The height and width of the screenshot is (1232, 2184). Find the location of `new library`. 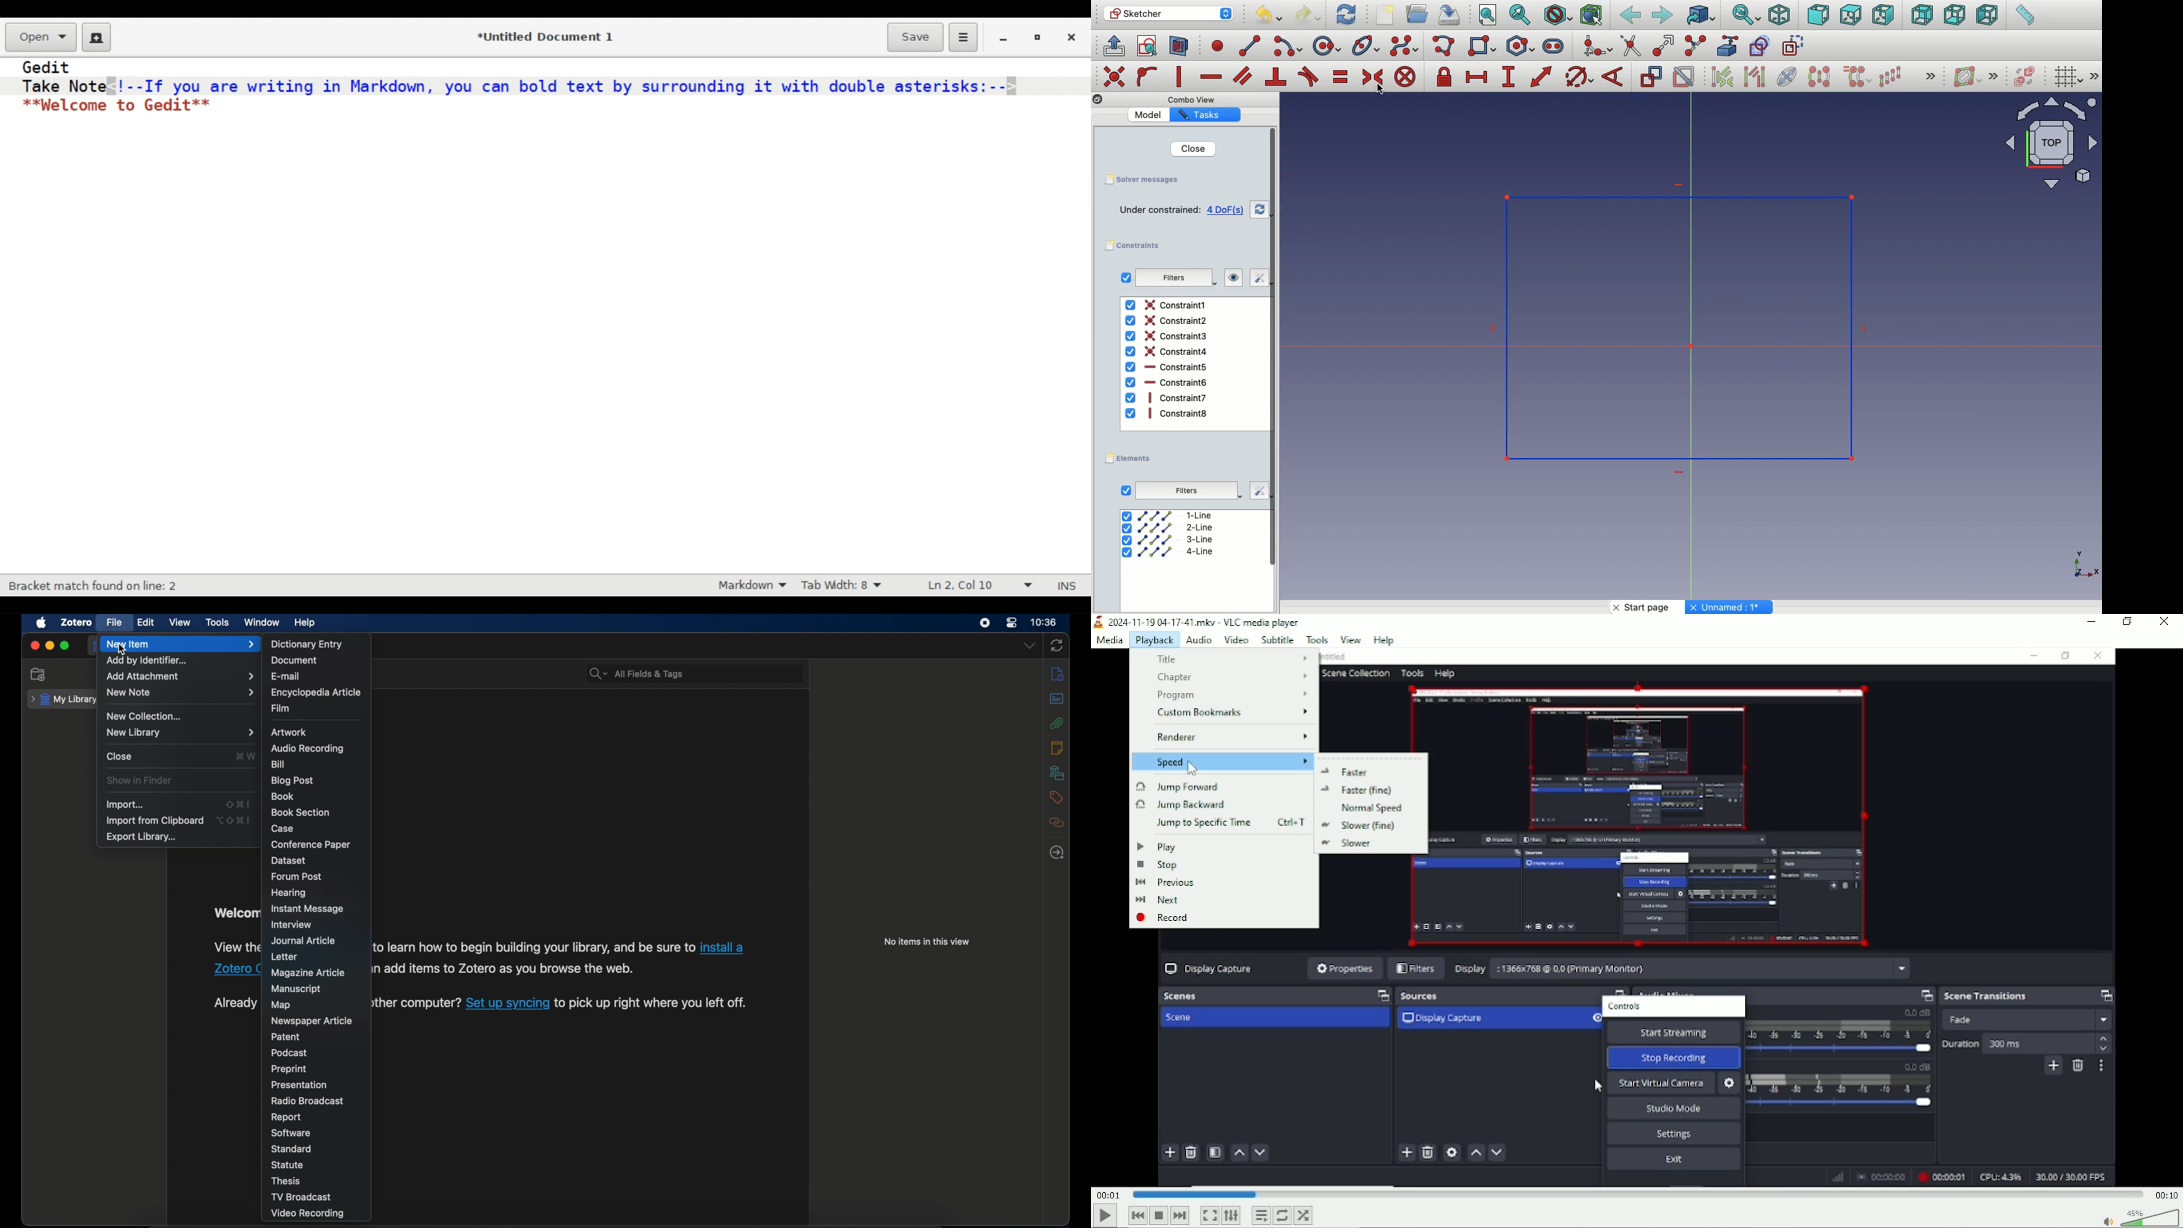

new library is located at coordinates (181, 732).